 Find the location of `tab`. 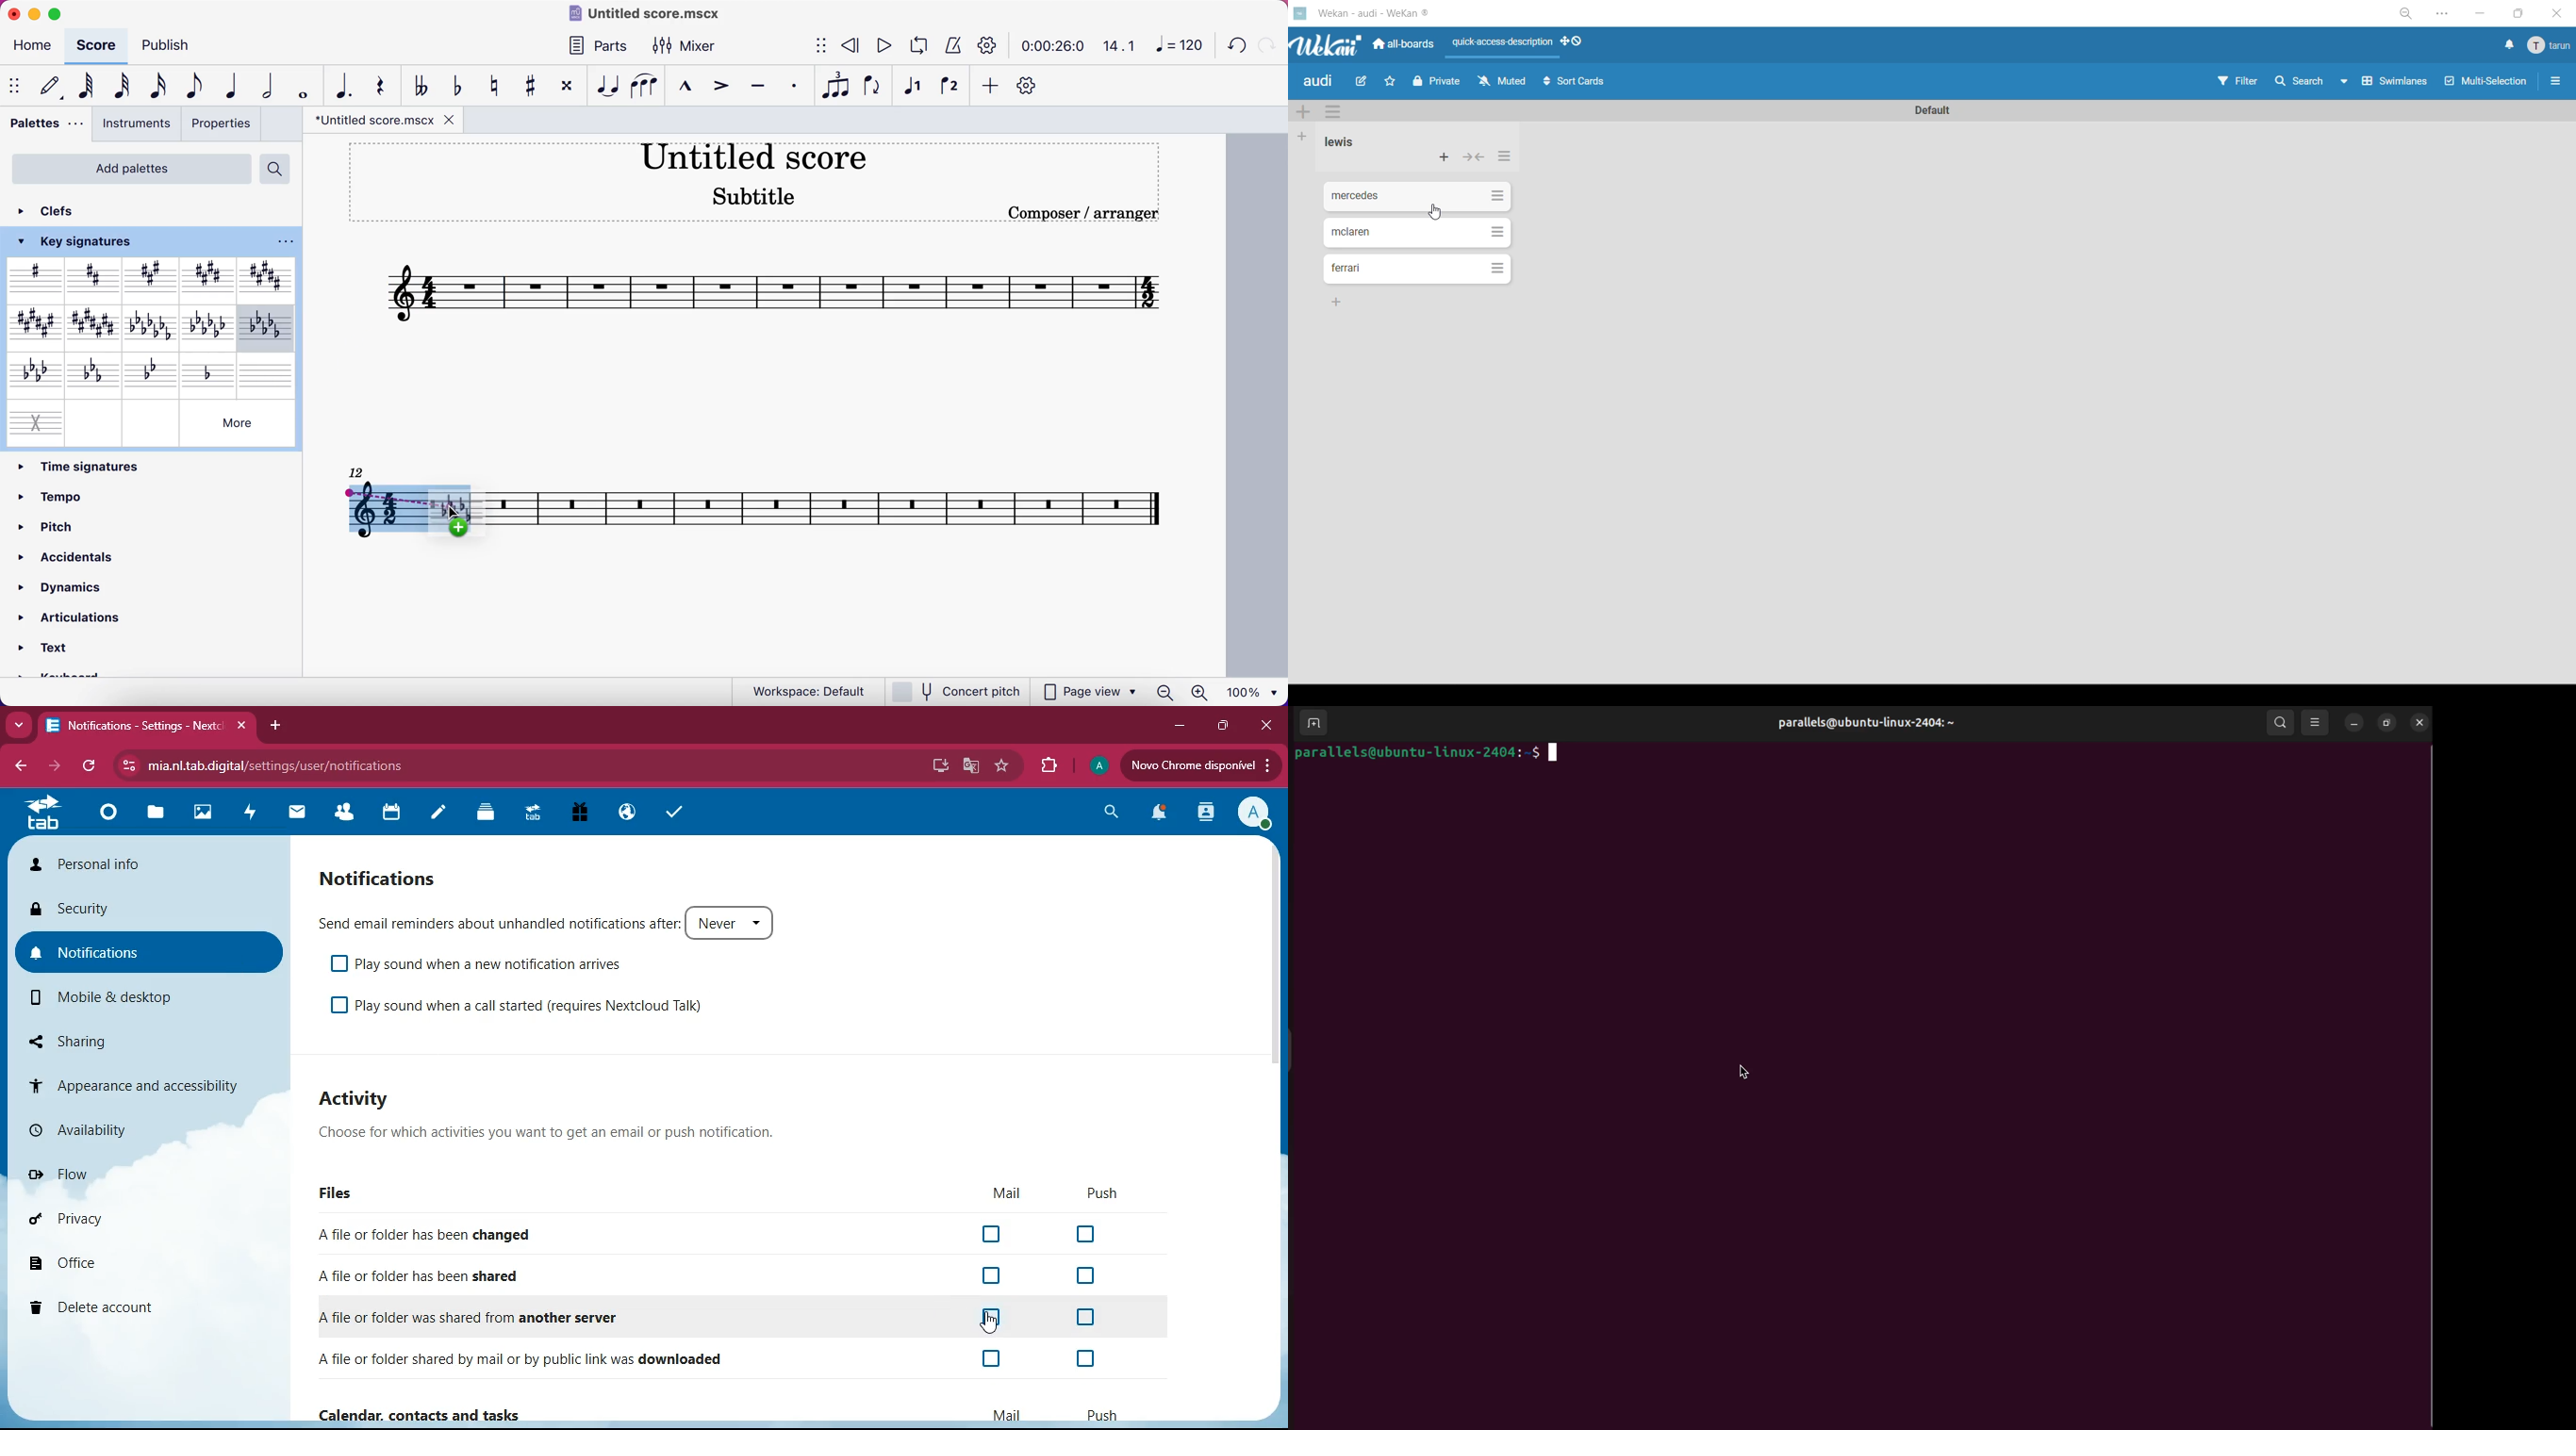

tab is located at coordinates (41, 814).